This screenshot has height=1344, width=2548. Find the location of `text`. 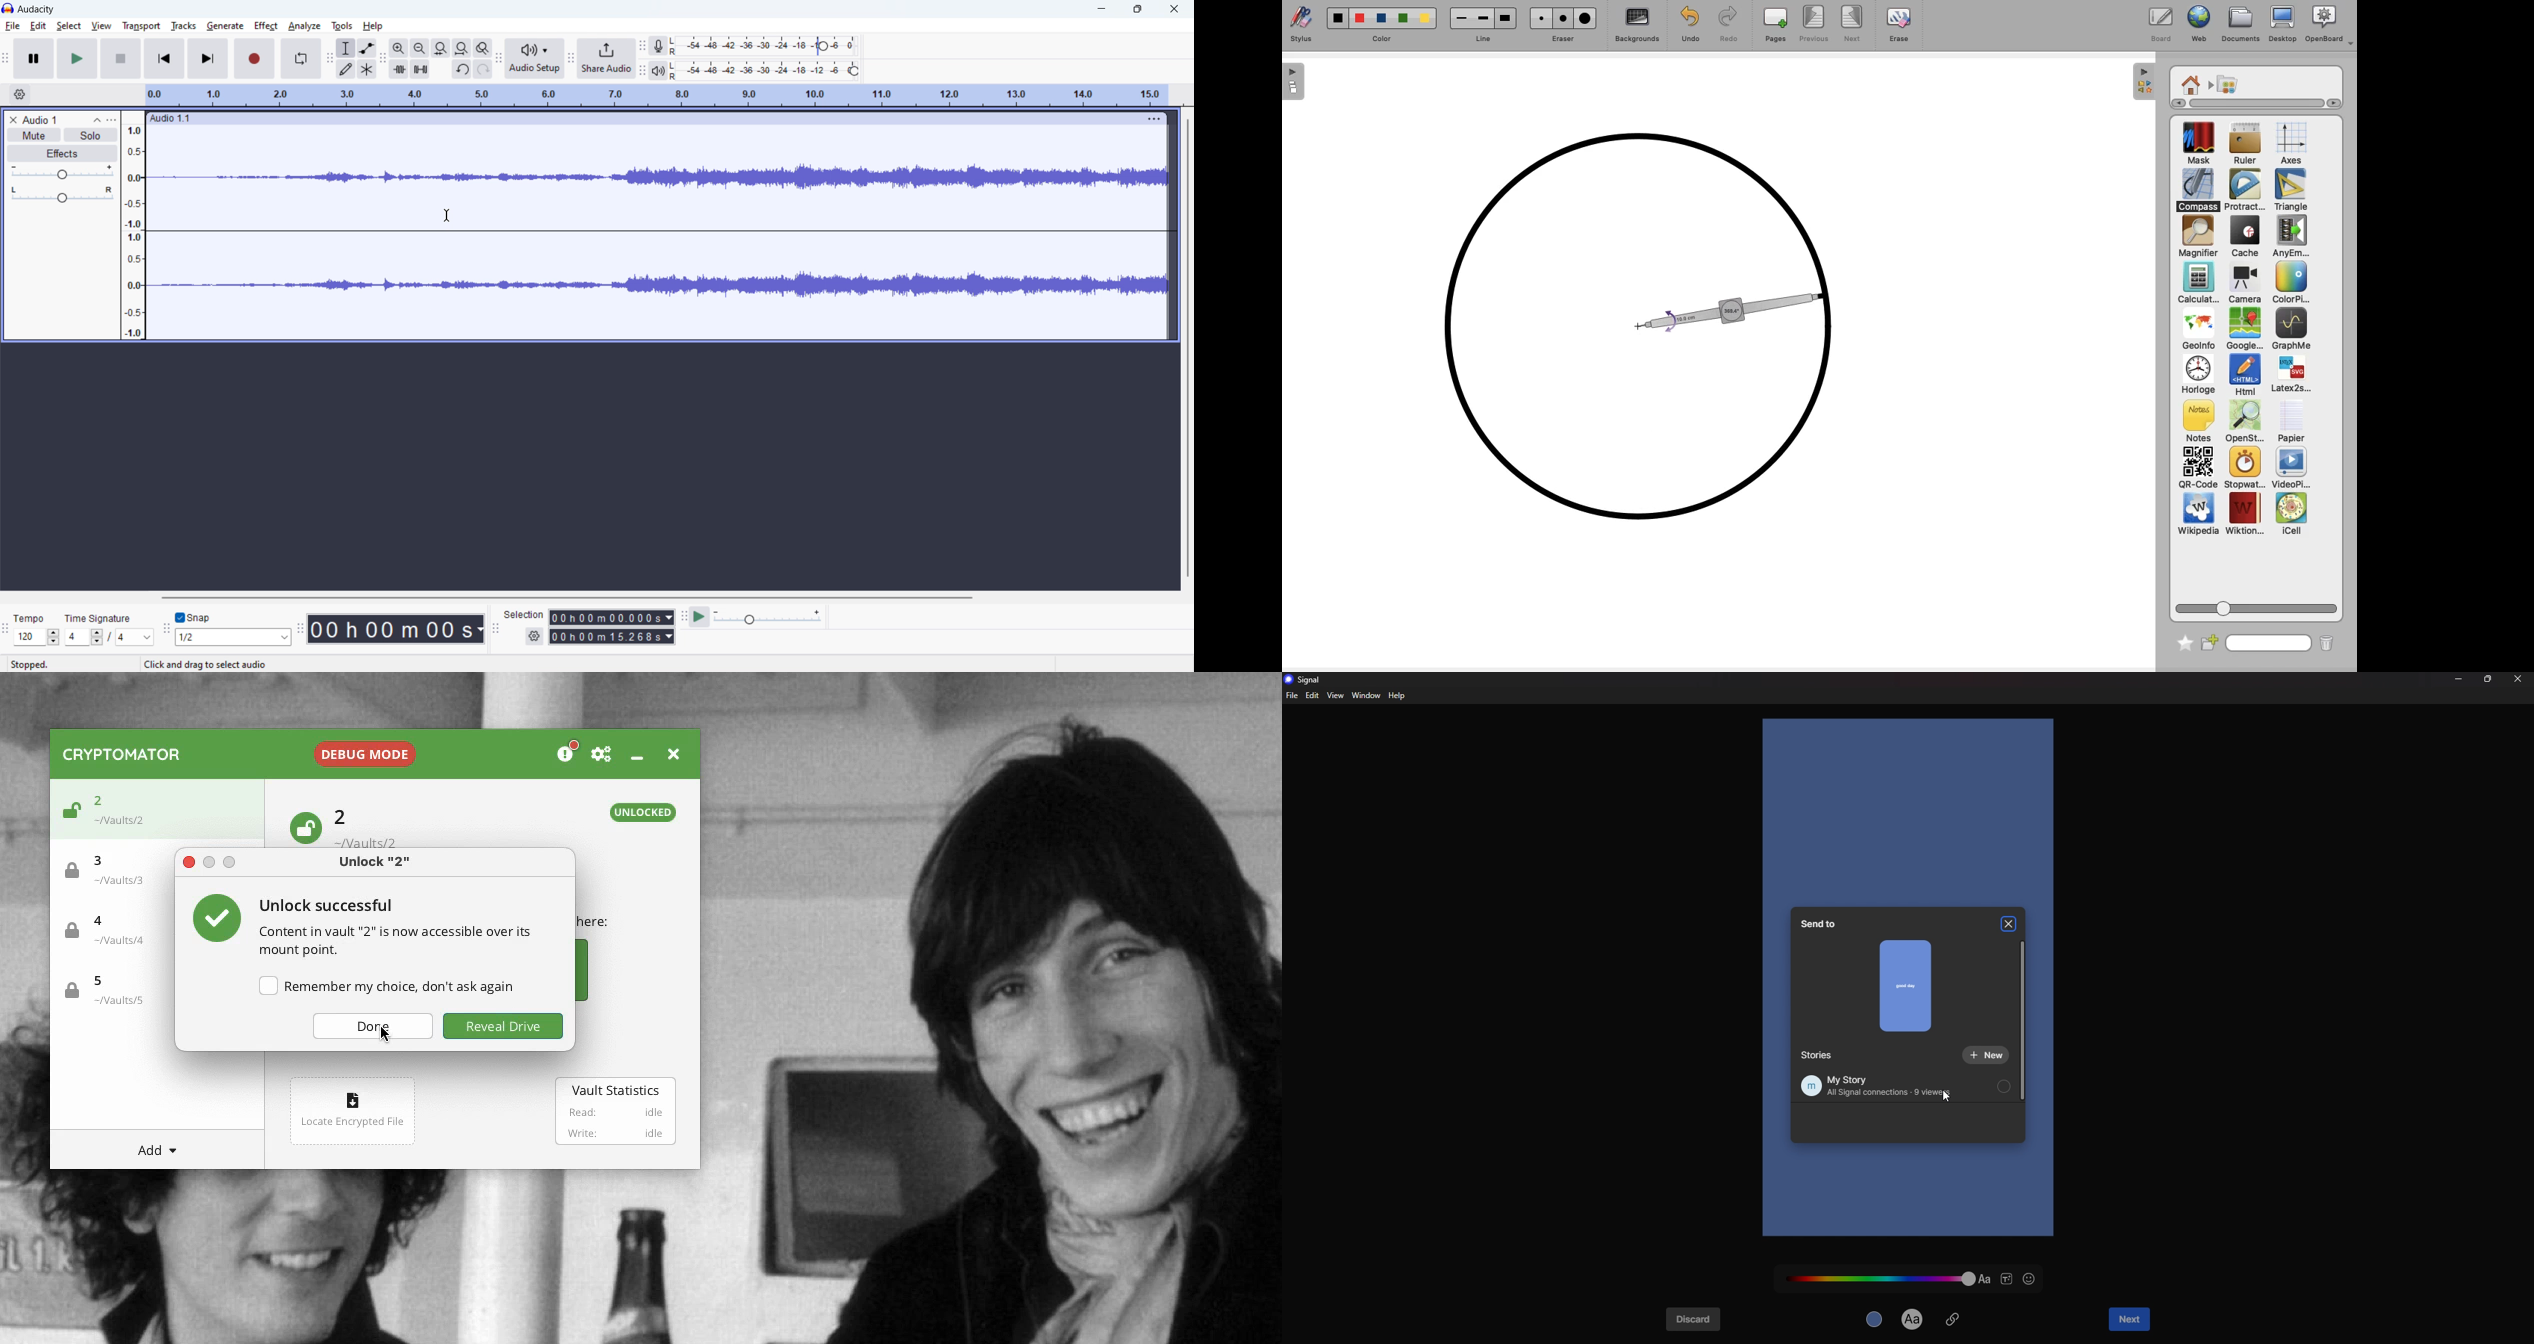

text is located at coordinates (1985, 1279).